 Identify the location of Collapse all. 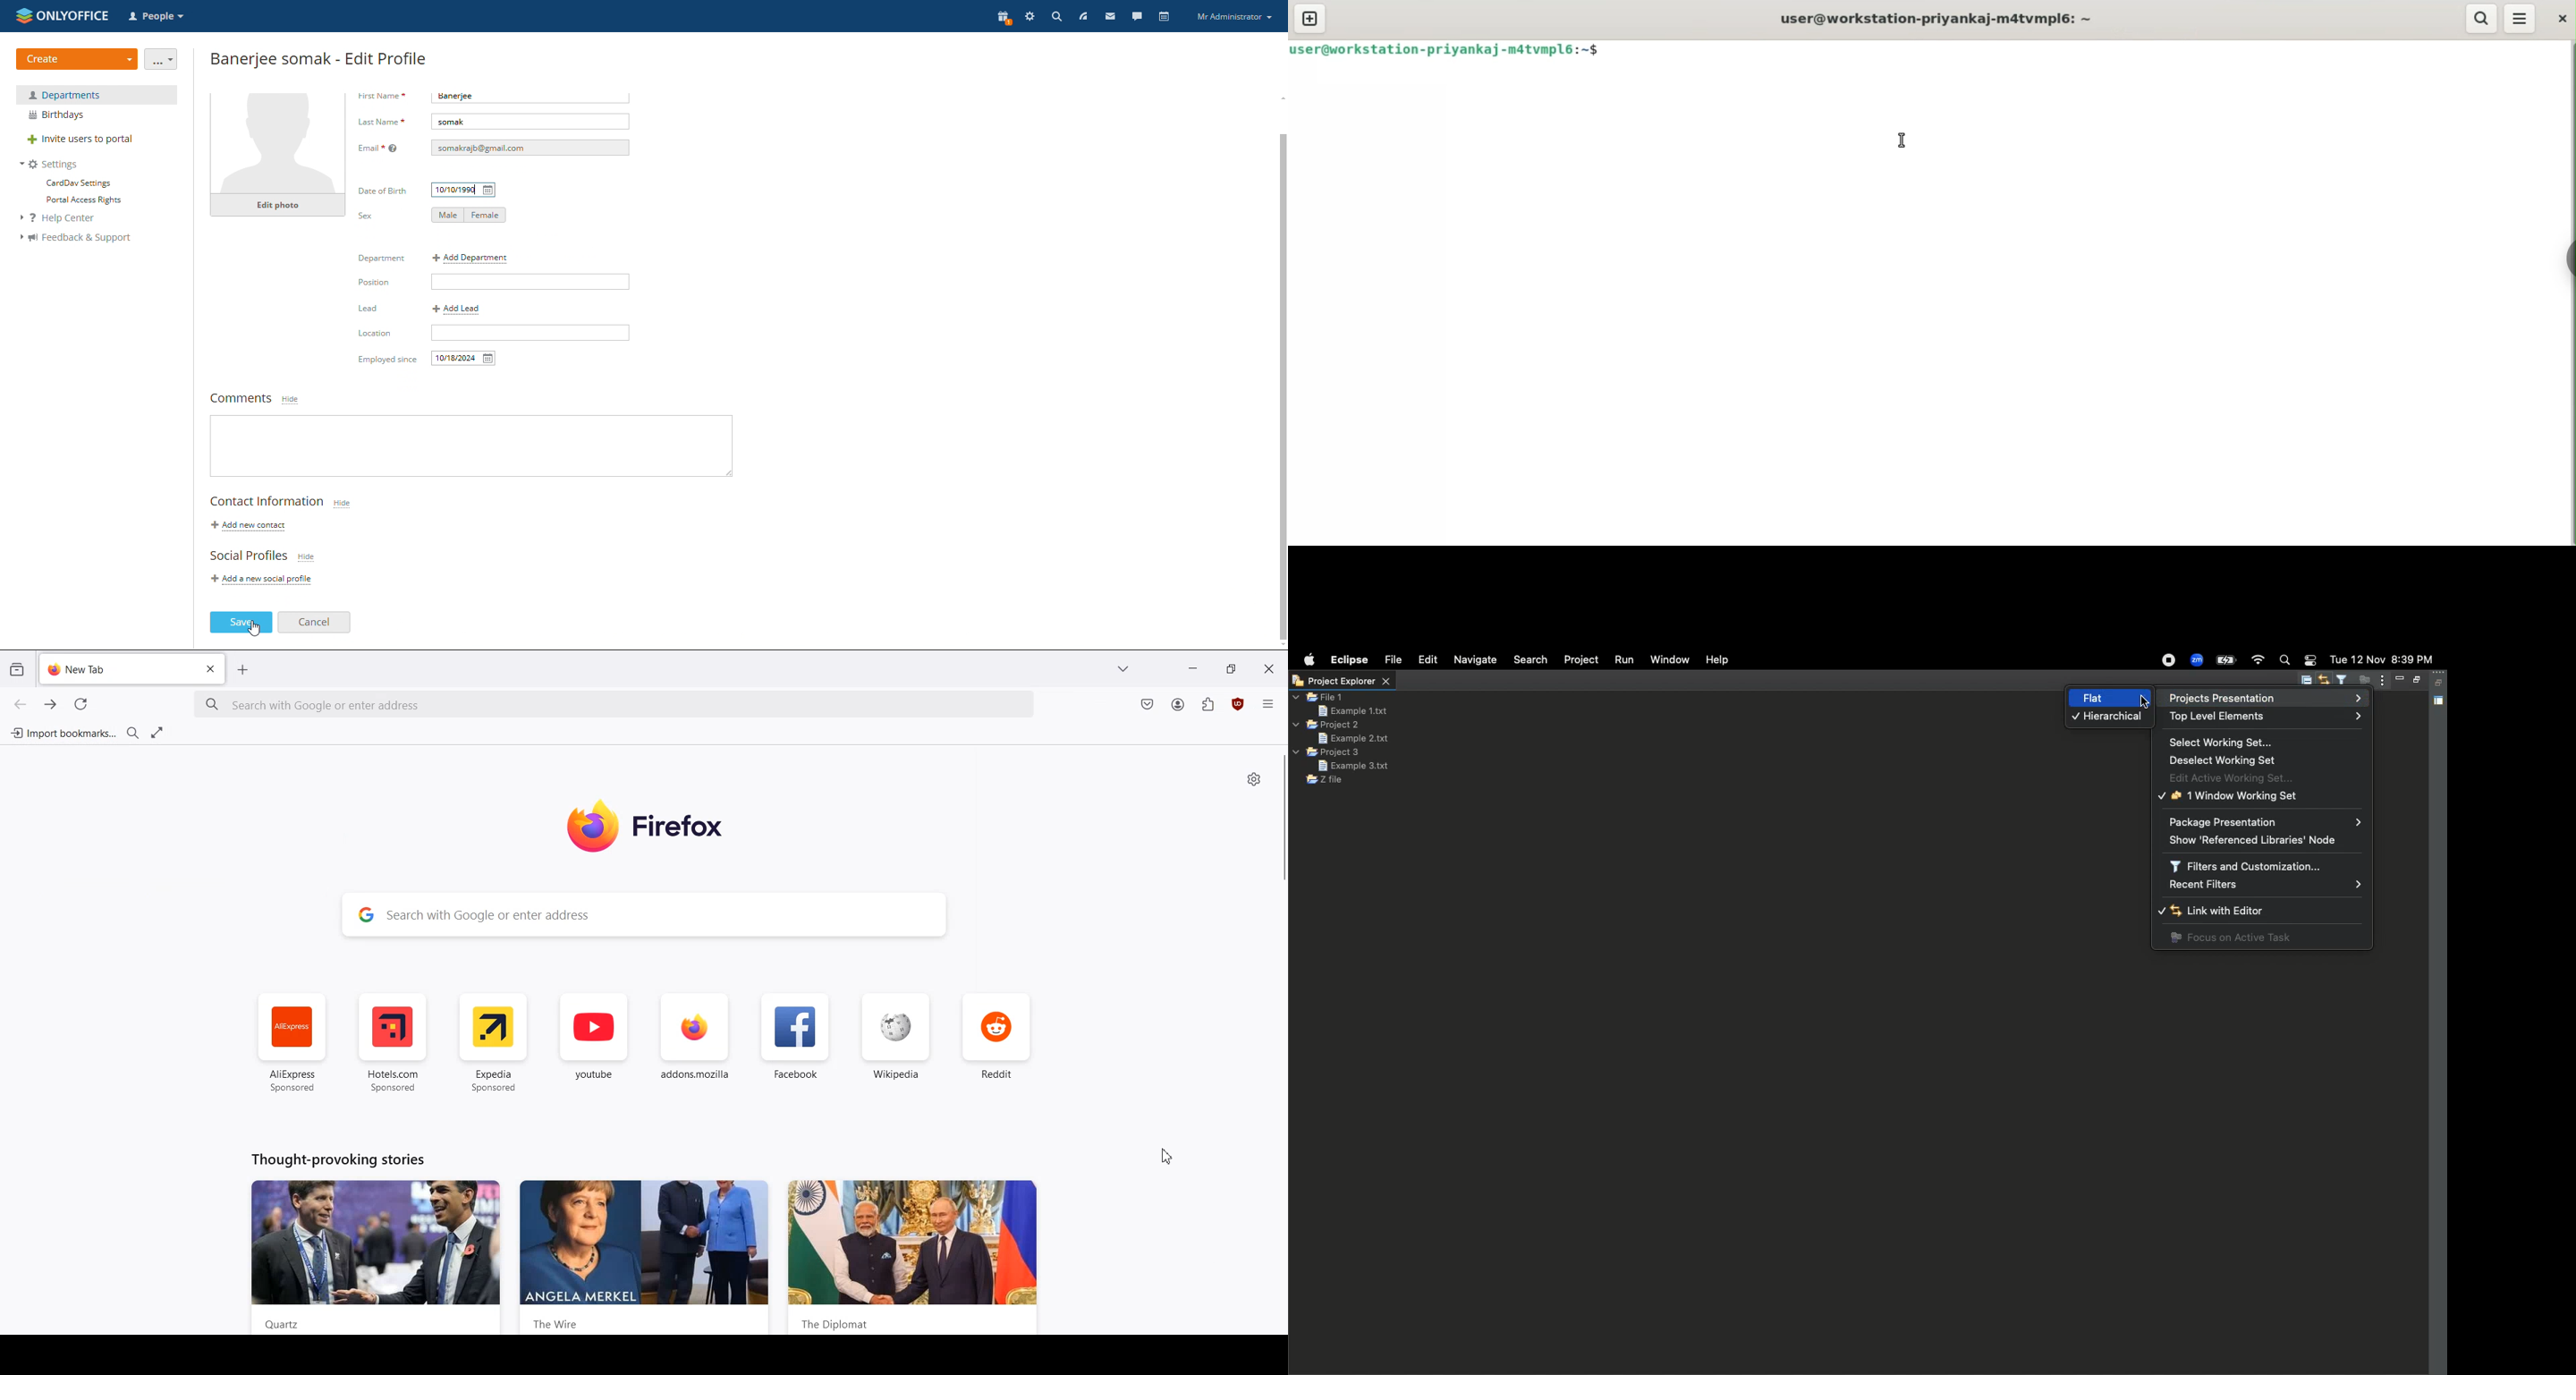
(2306, 682).